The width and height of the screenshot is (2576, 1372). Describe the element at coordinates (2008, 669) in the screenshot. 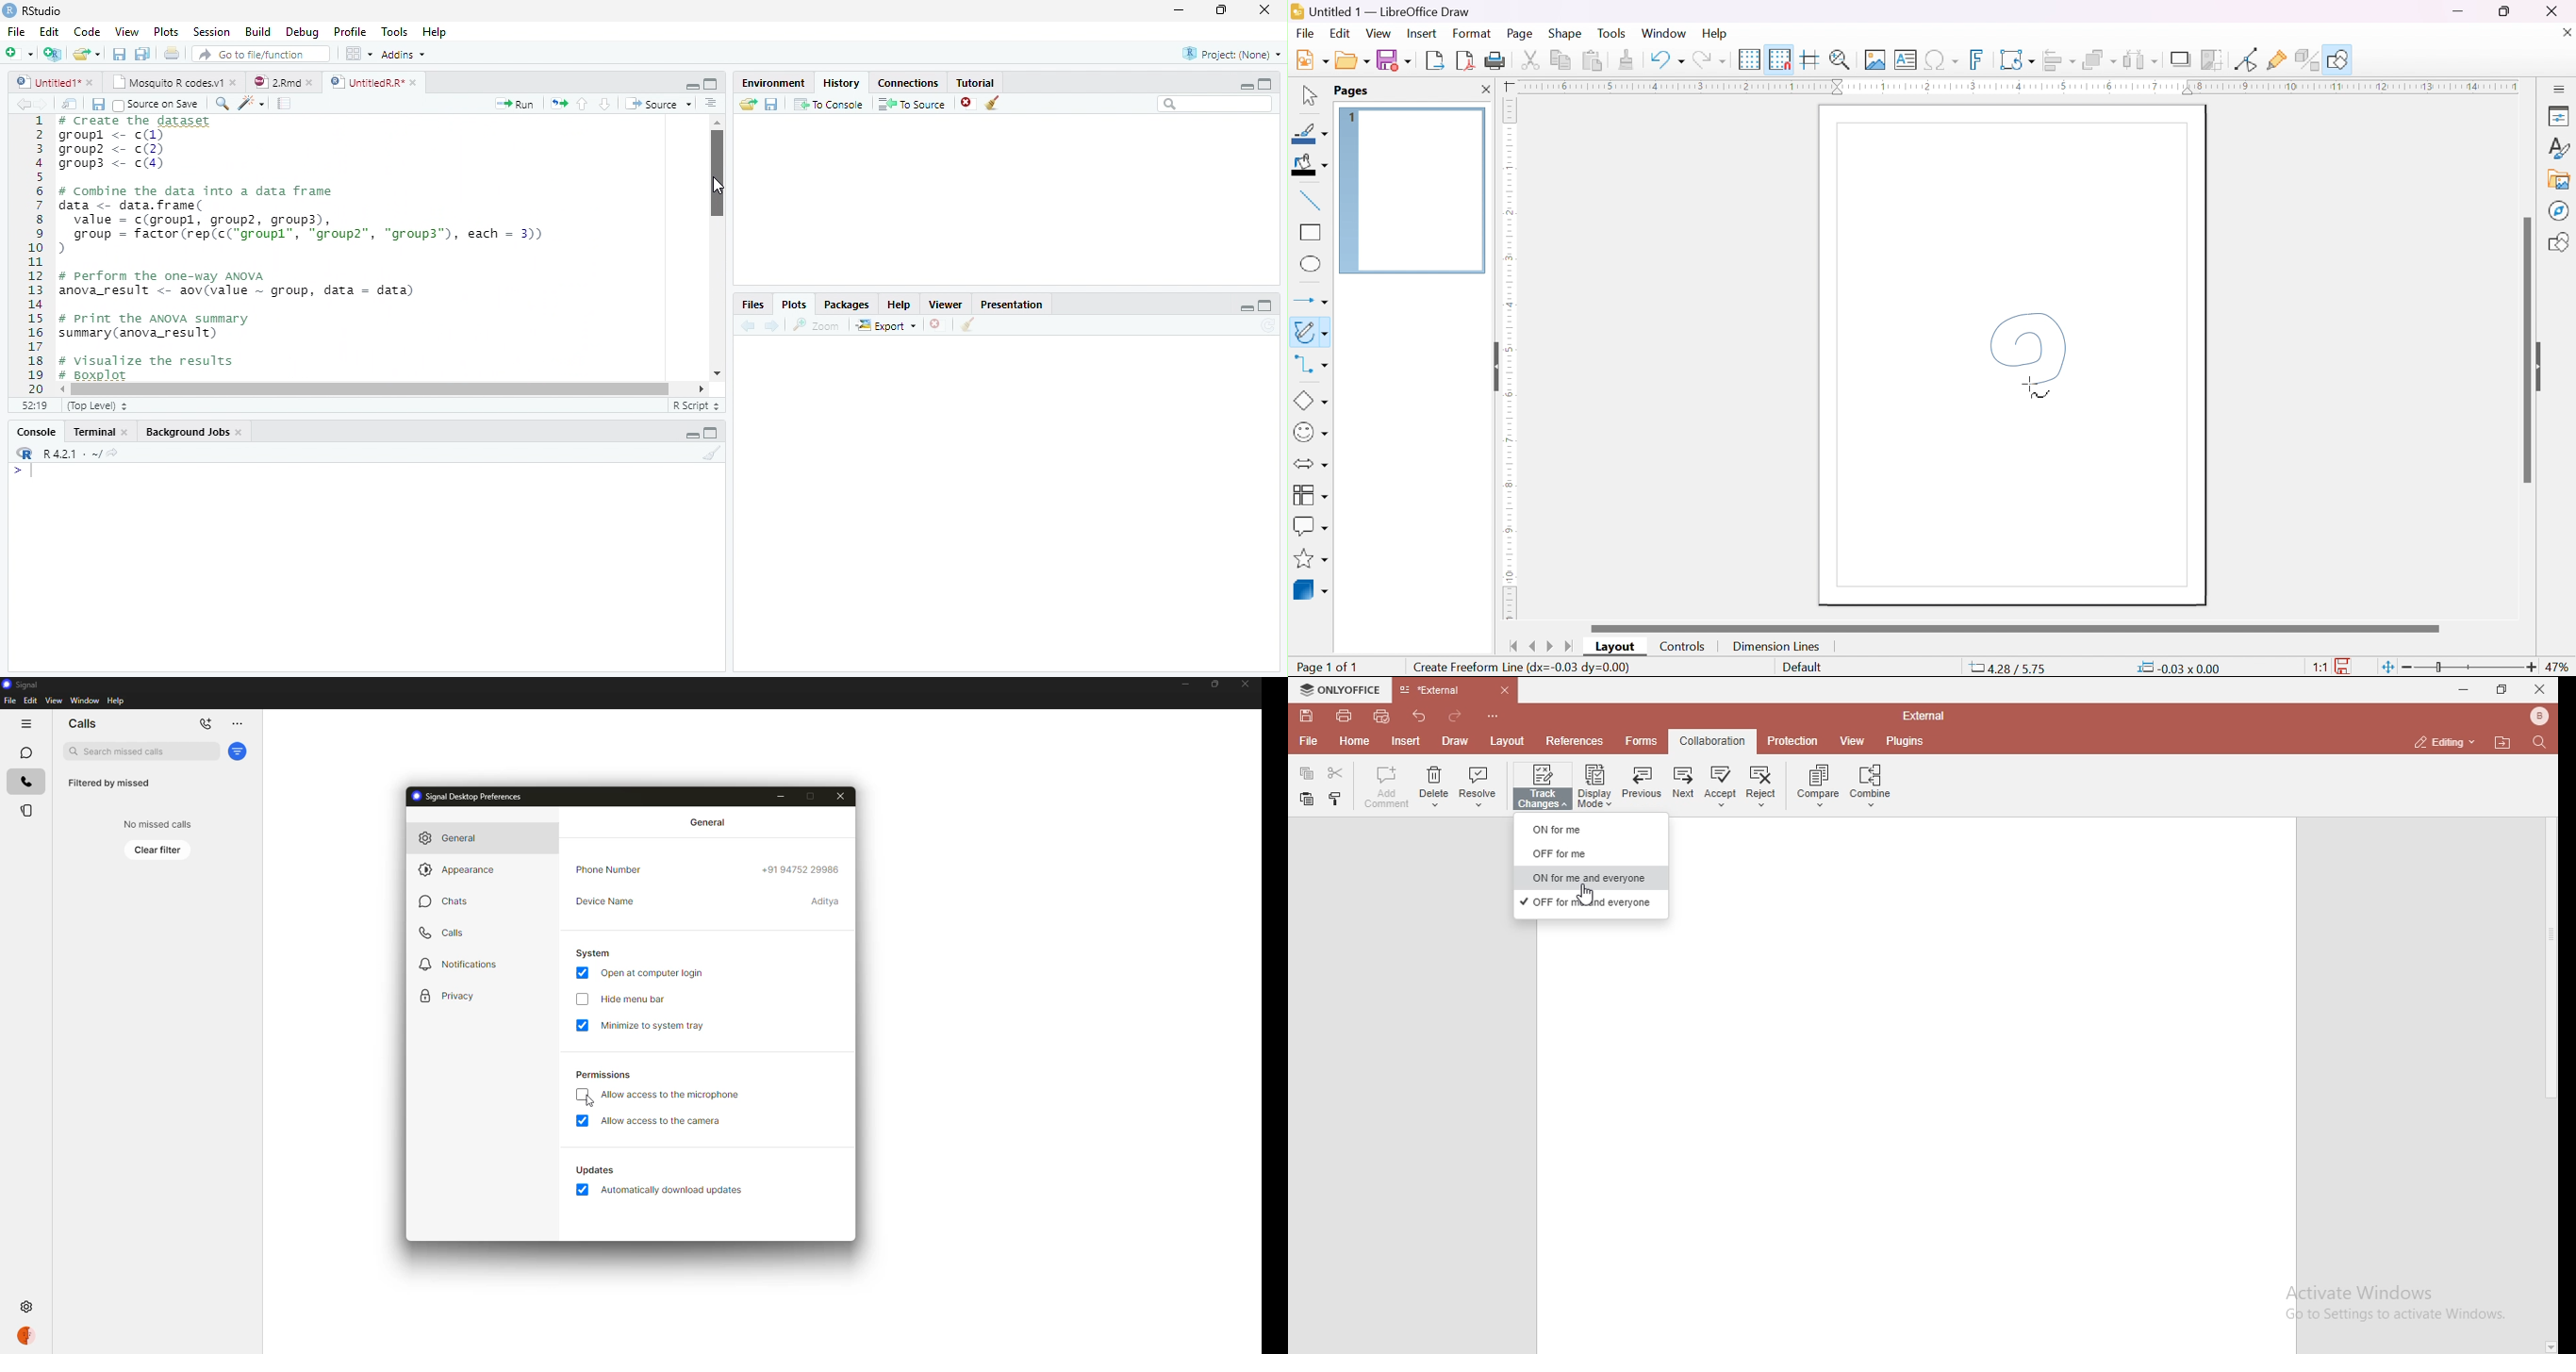

I see `-7.49/4.29` at that location.